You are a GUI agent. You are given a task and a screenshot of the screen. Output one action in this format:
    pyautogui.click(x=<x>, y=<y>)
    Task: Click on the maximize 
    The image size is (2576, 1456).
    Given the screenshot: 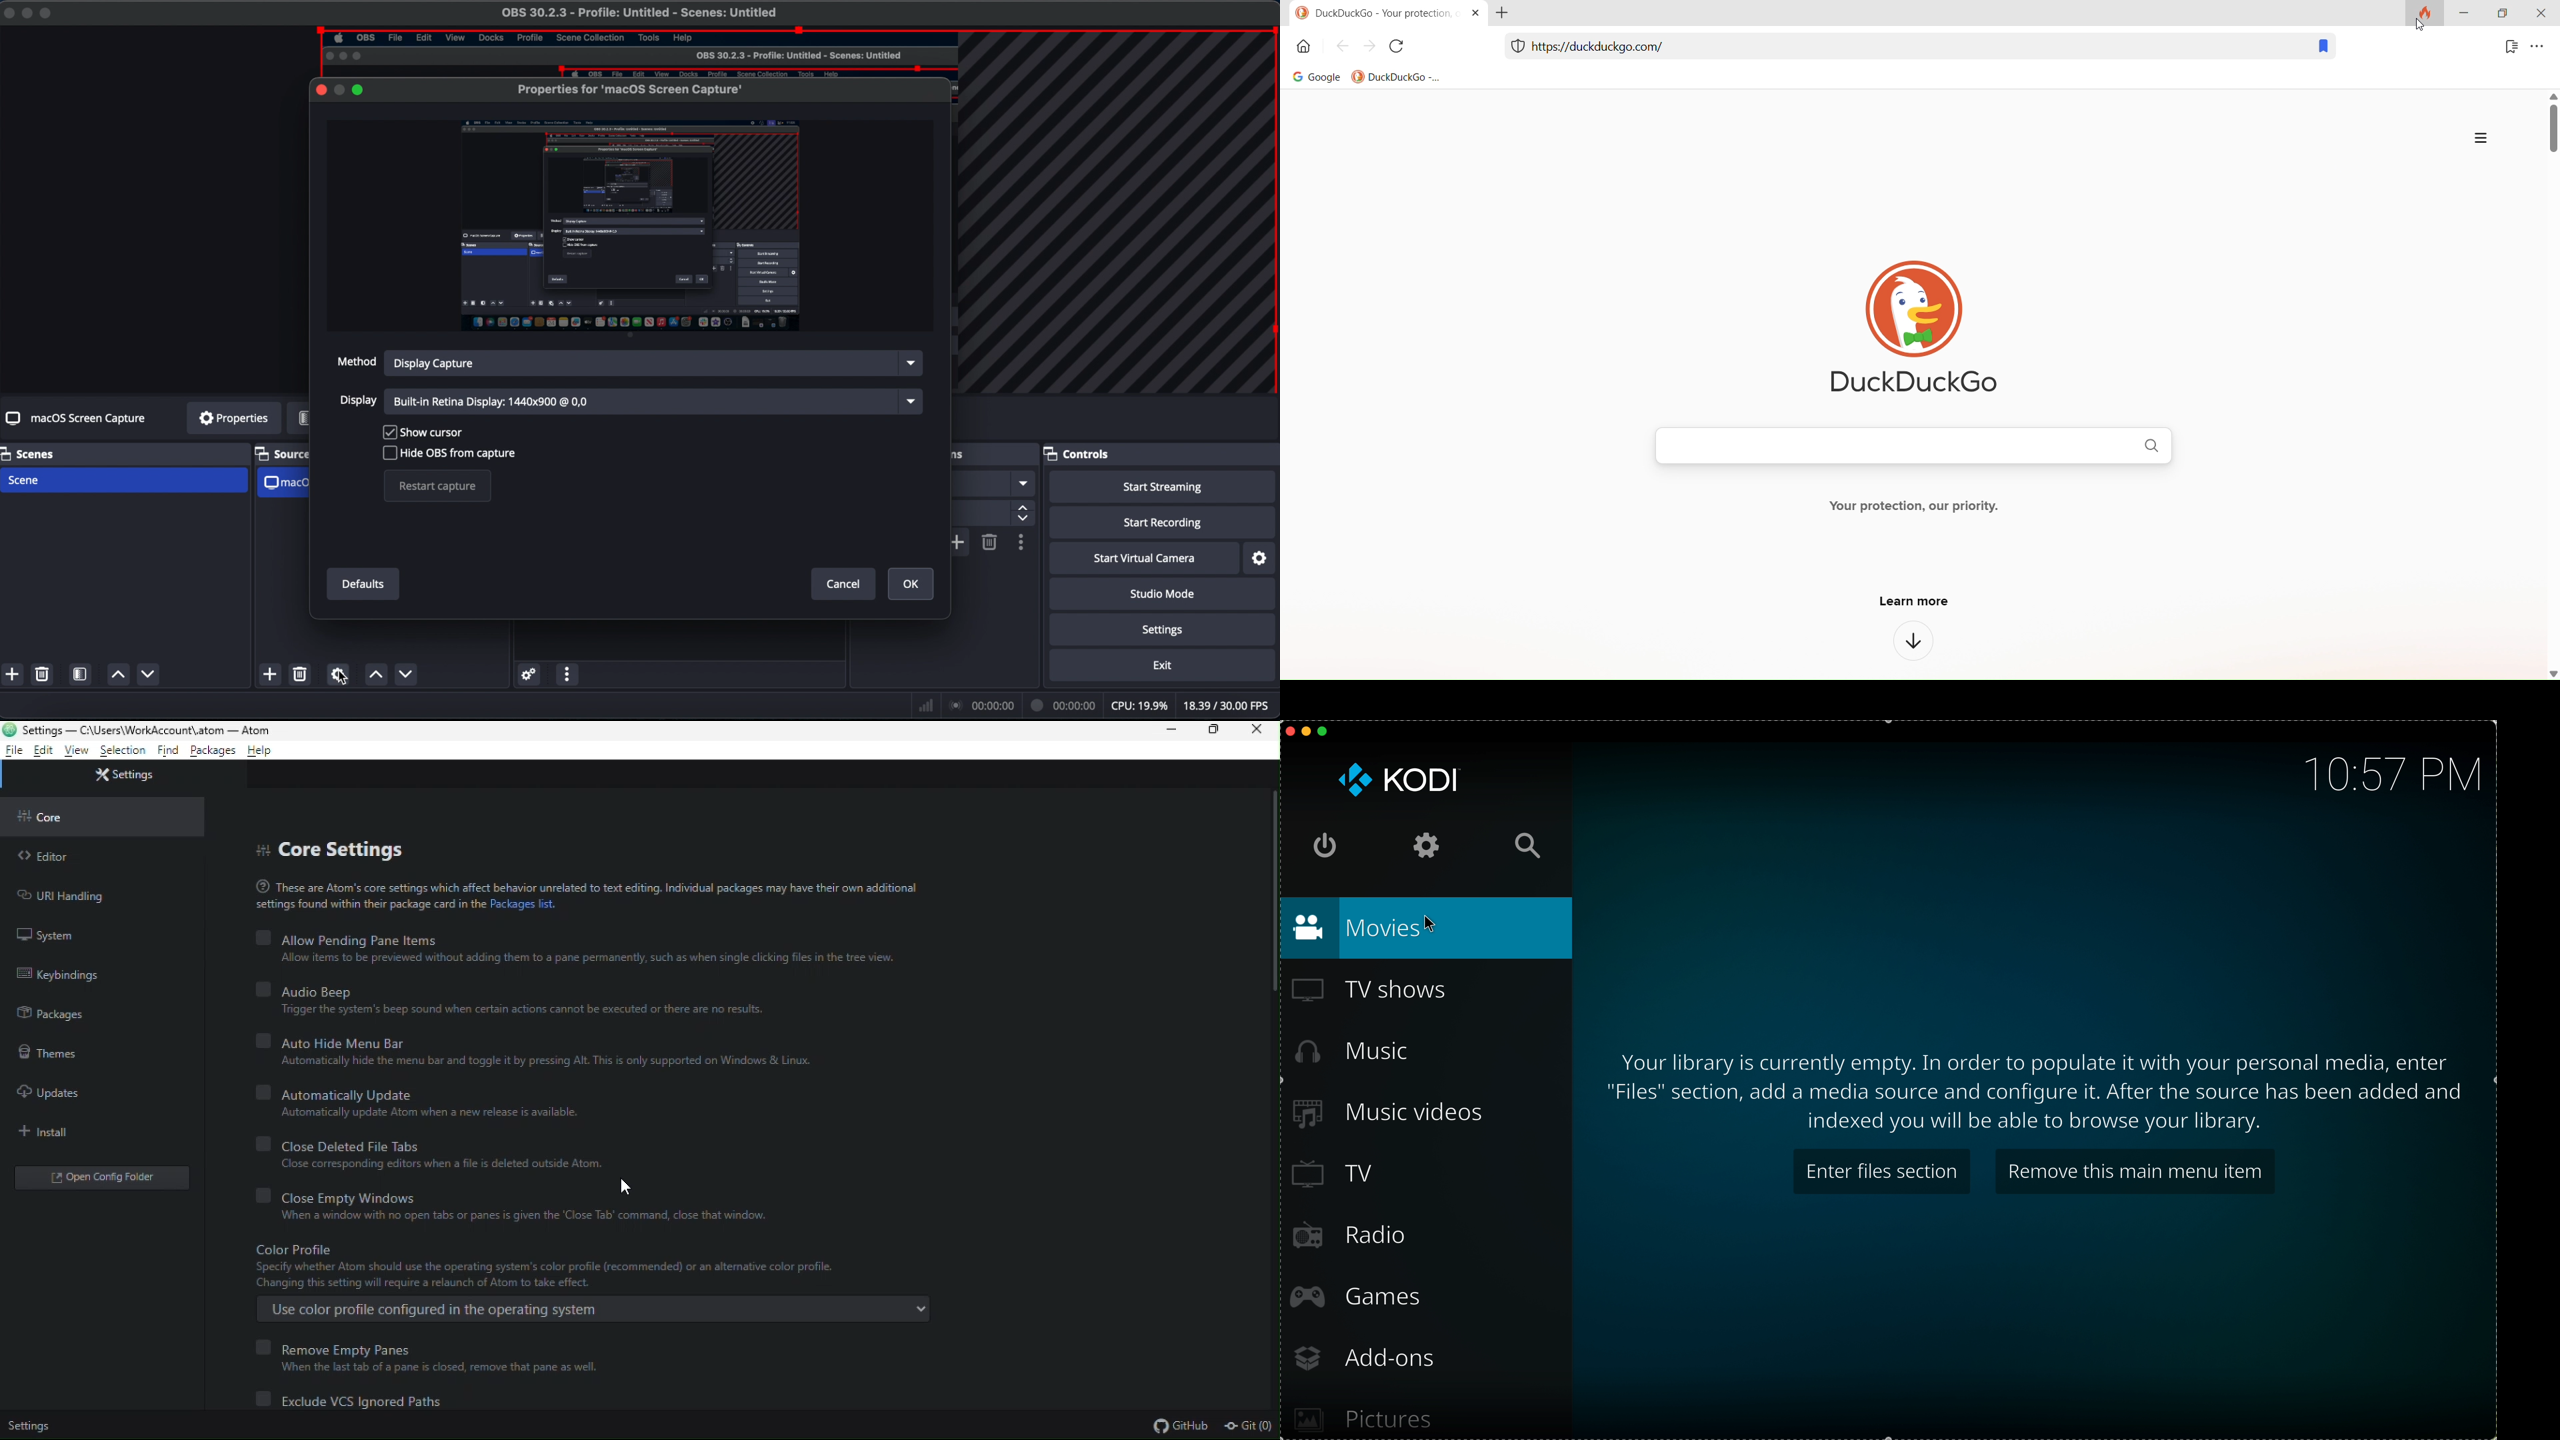 What is the action you would take?
    pyautogui.click(x=1327, y=732)
    